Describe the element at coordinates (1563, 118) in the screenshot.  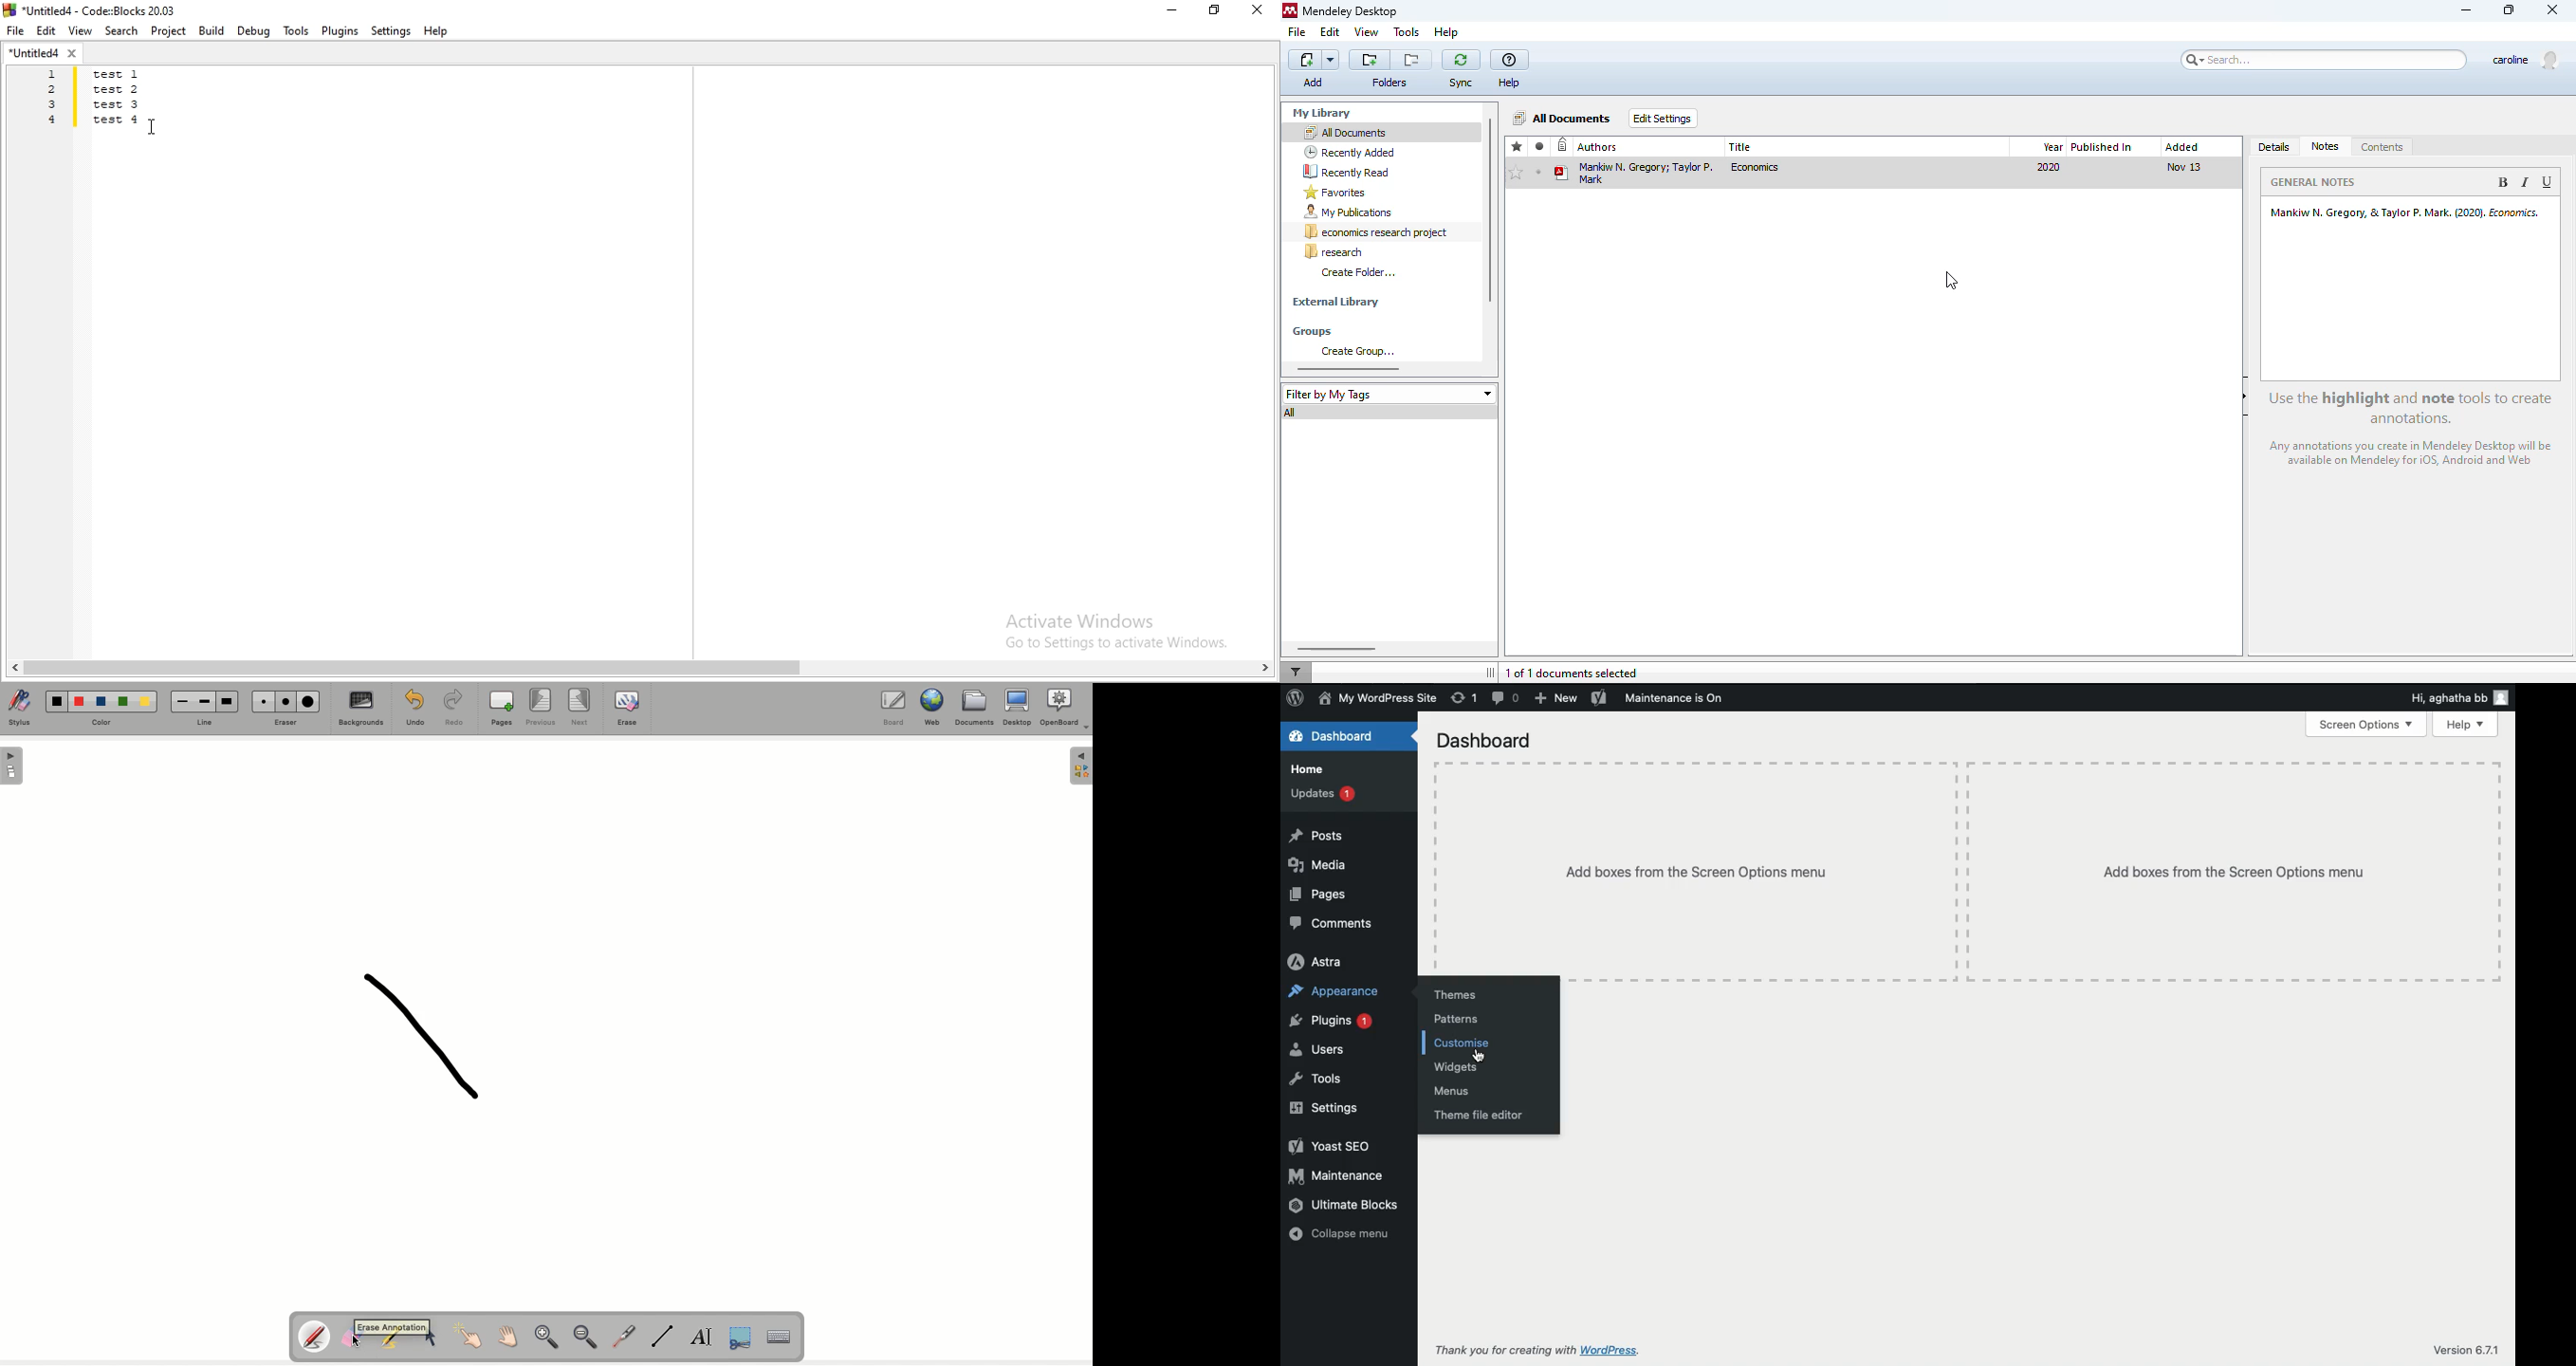
I see `all documents` at that location.